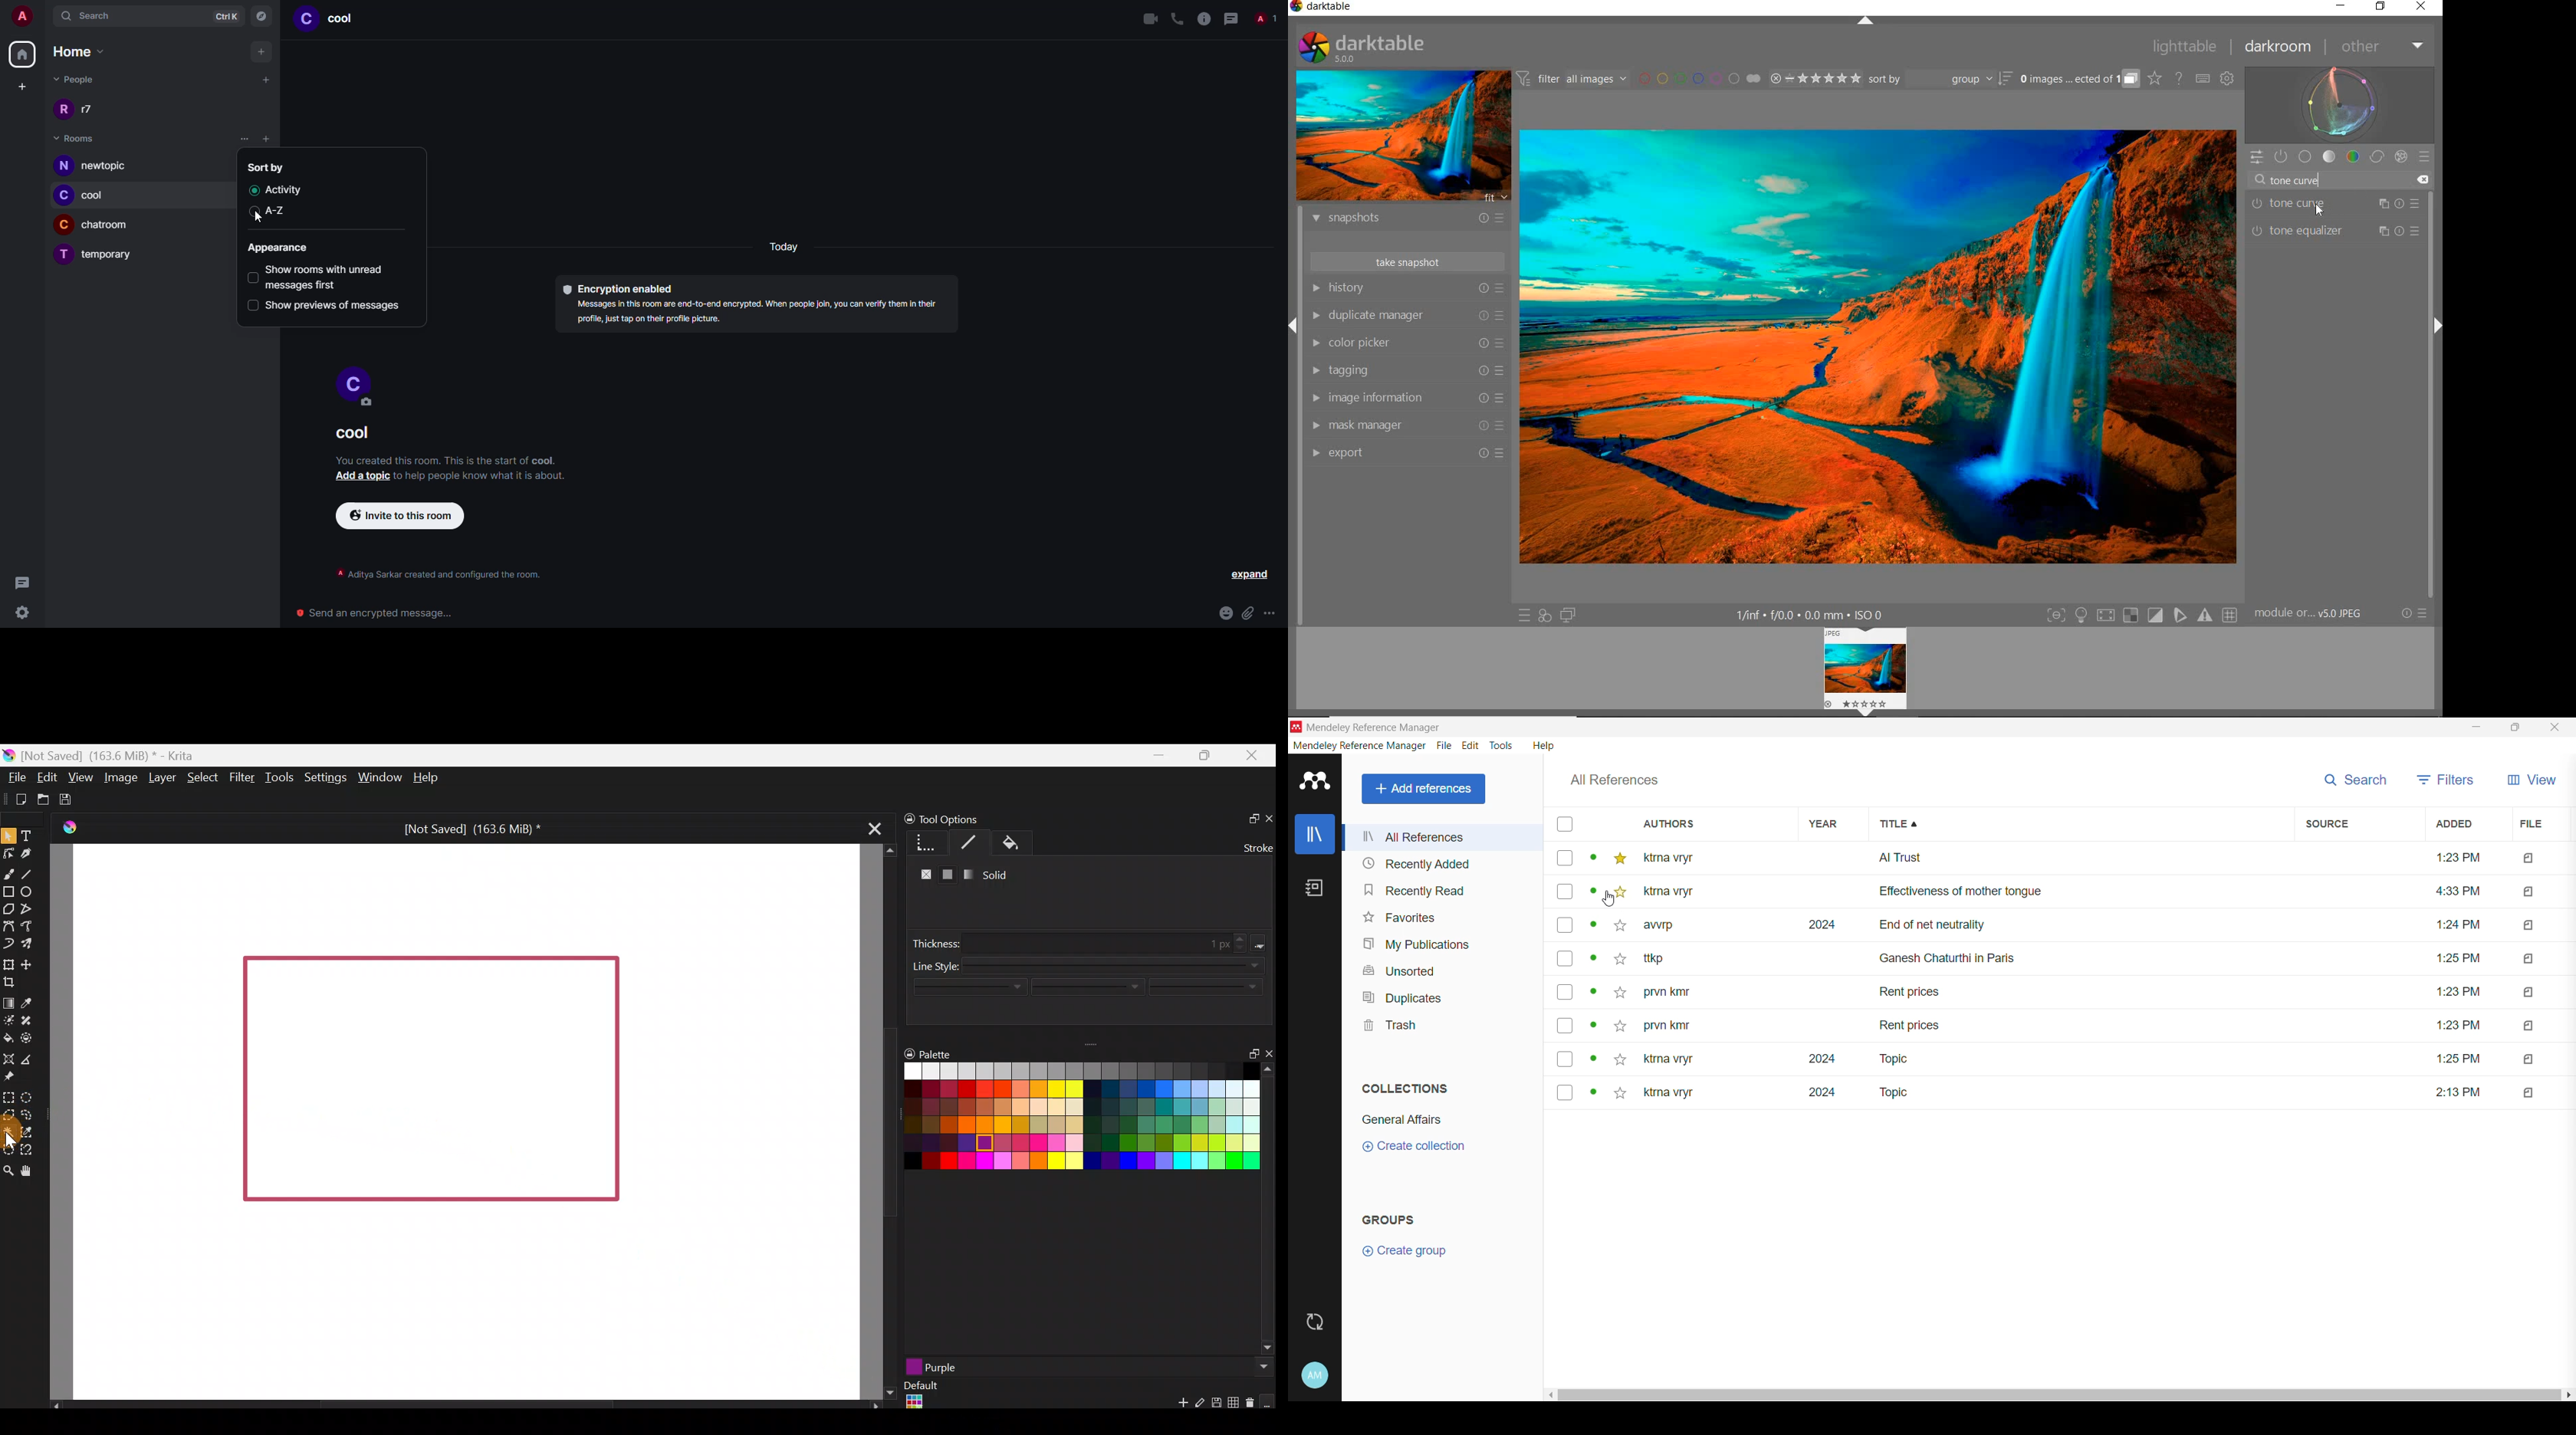 The image size is (2576, 1456). What do you see at coordinates (1814, 1097) in the screenshot?
I see `2024` at bounding box center [1814, 1097].